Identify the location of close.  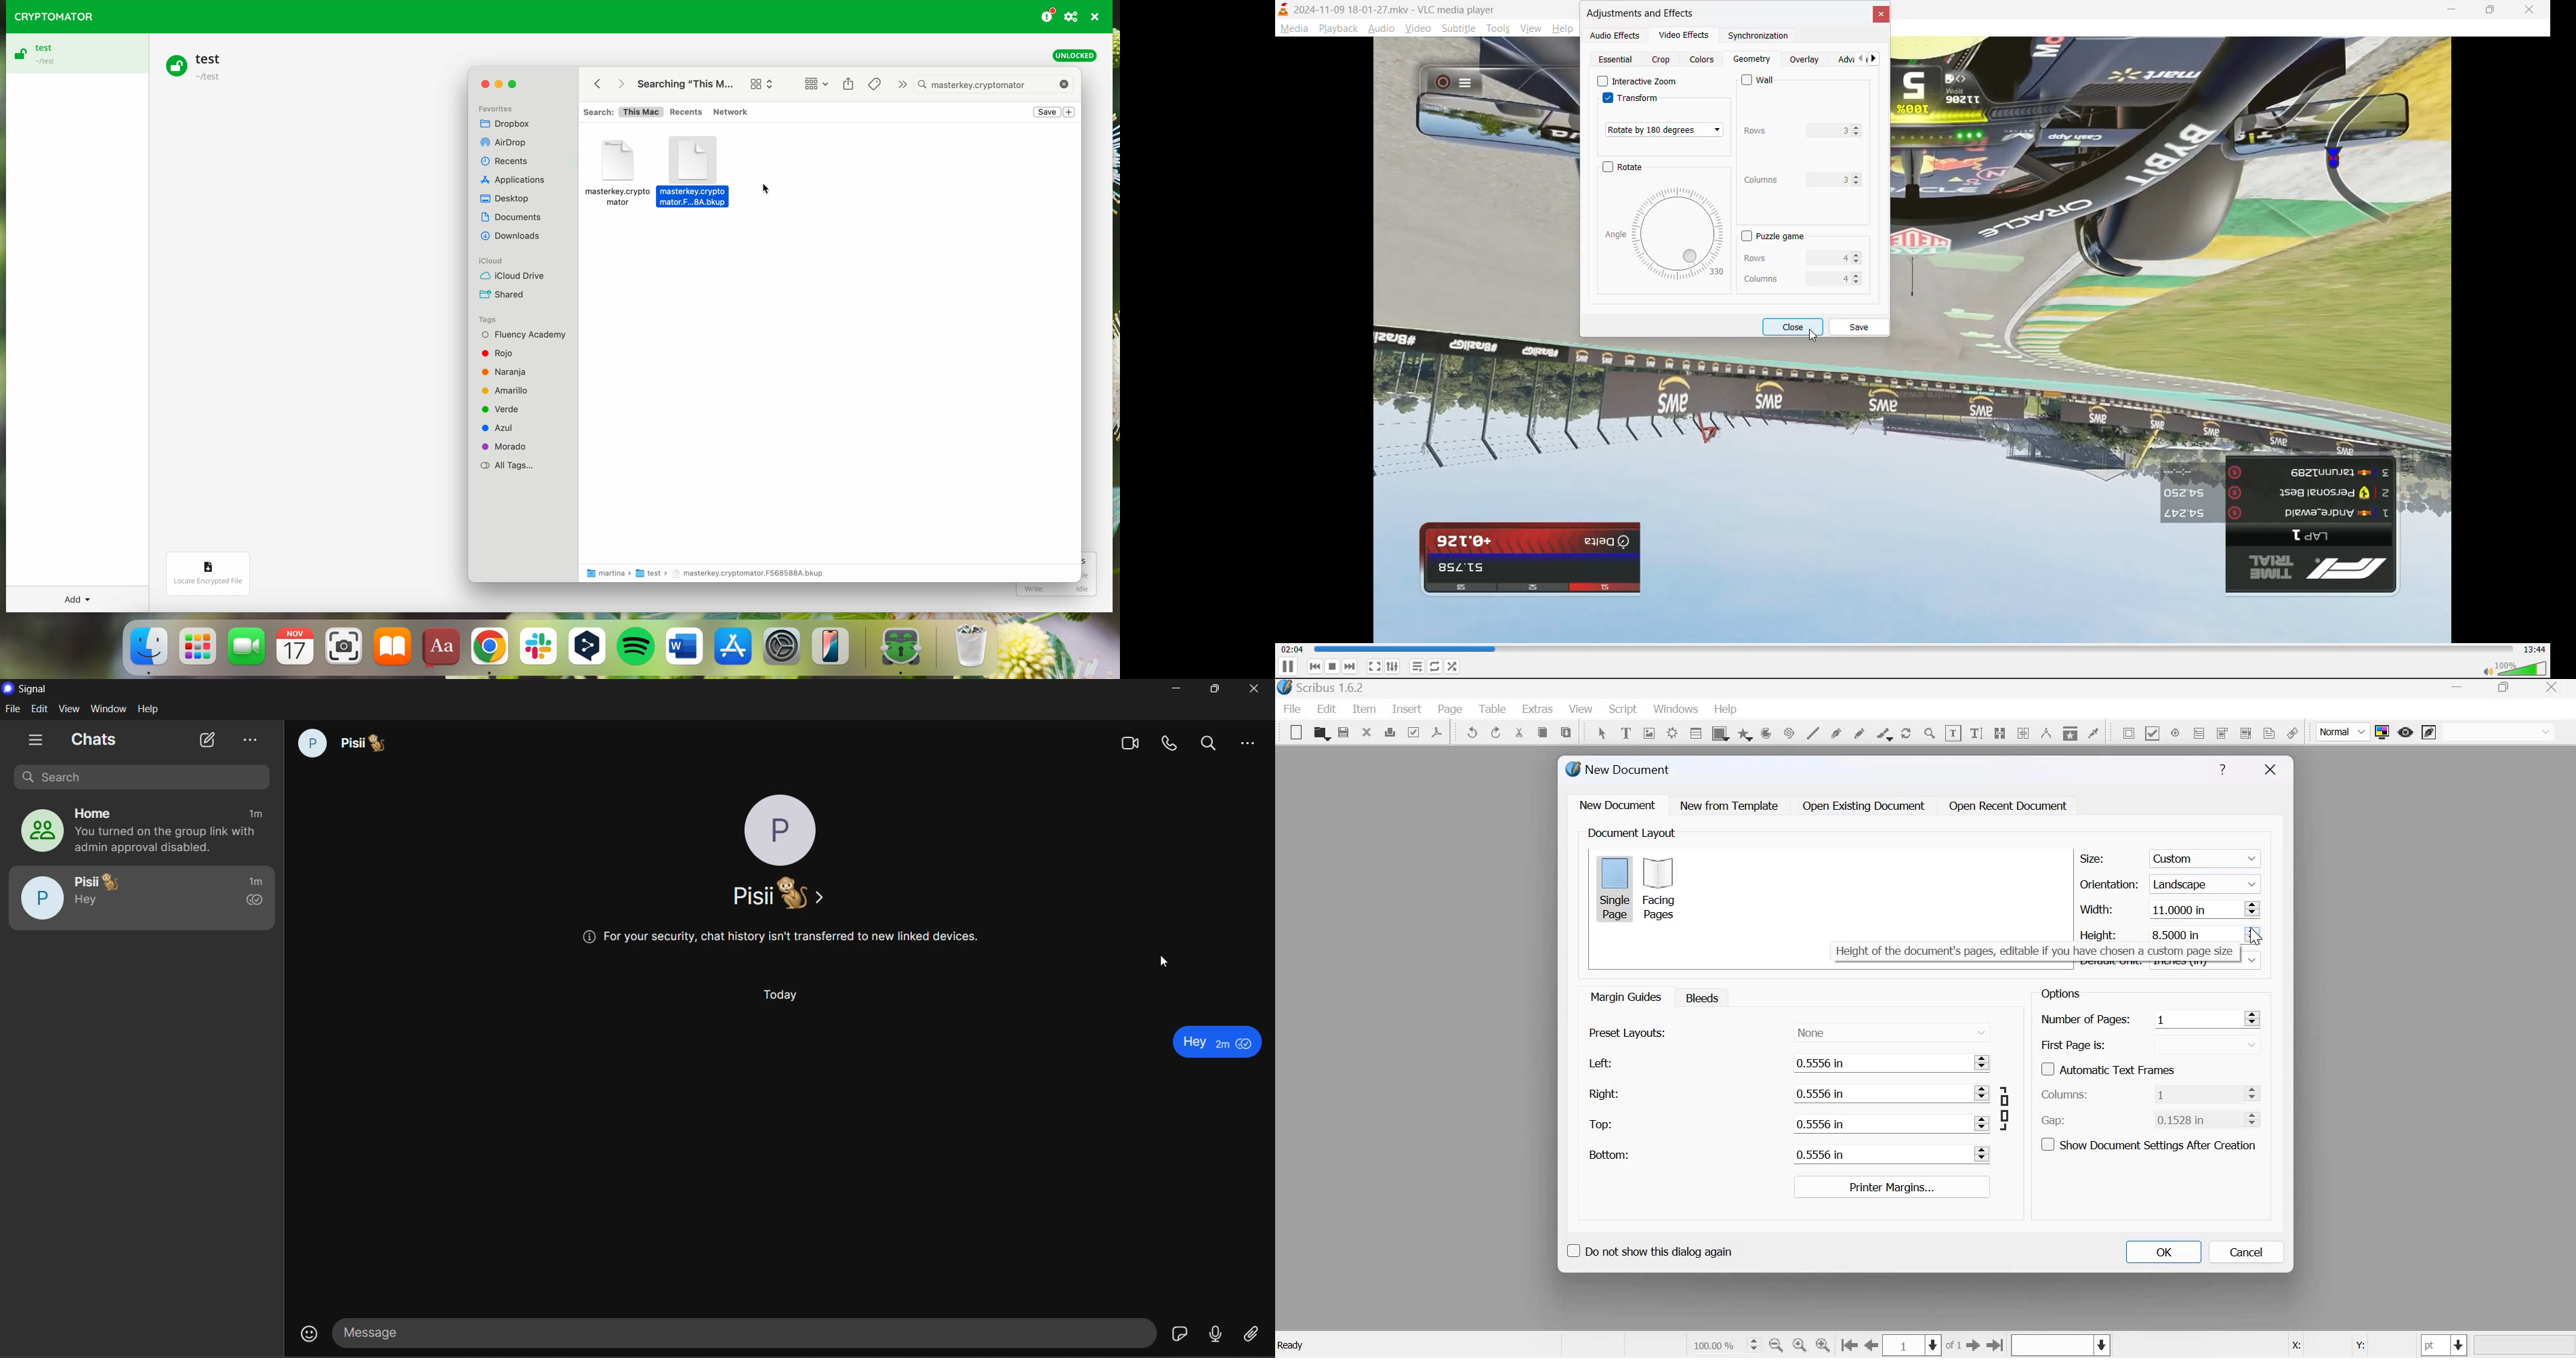
(1795, 326).